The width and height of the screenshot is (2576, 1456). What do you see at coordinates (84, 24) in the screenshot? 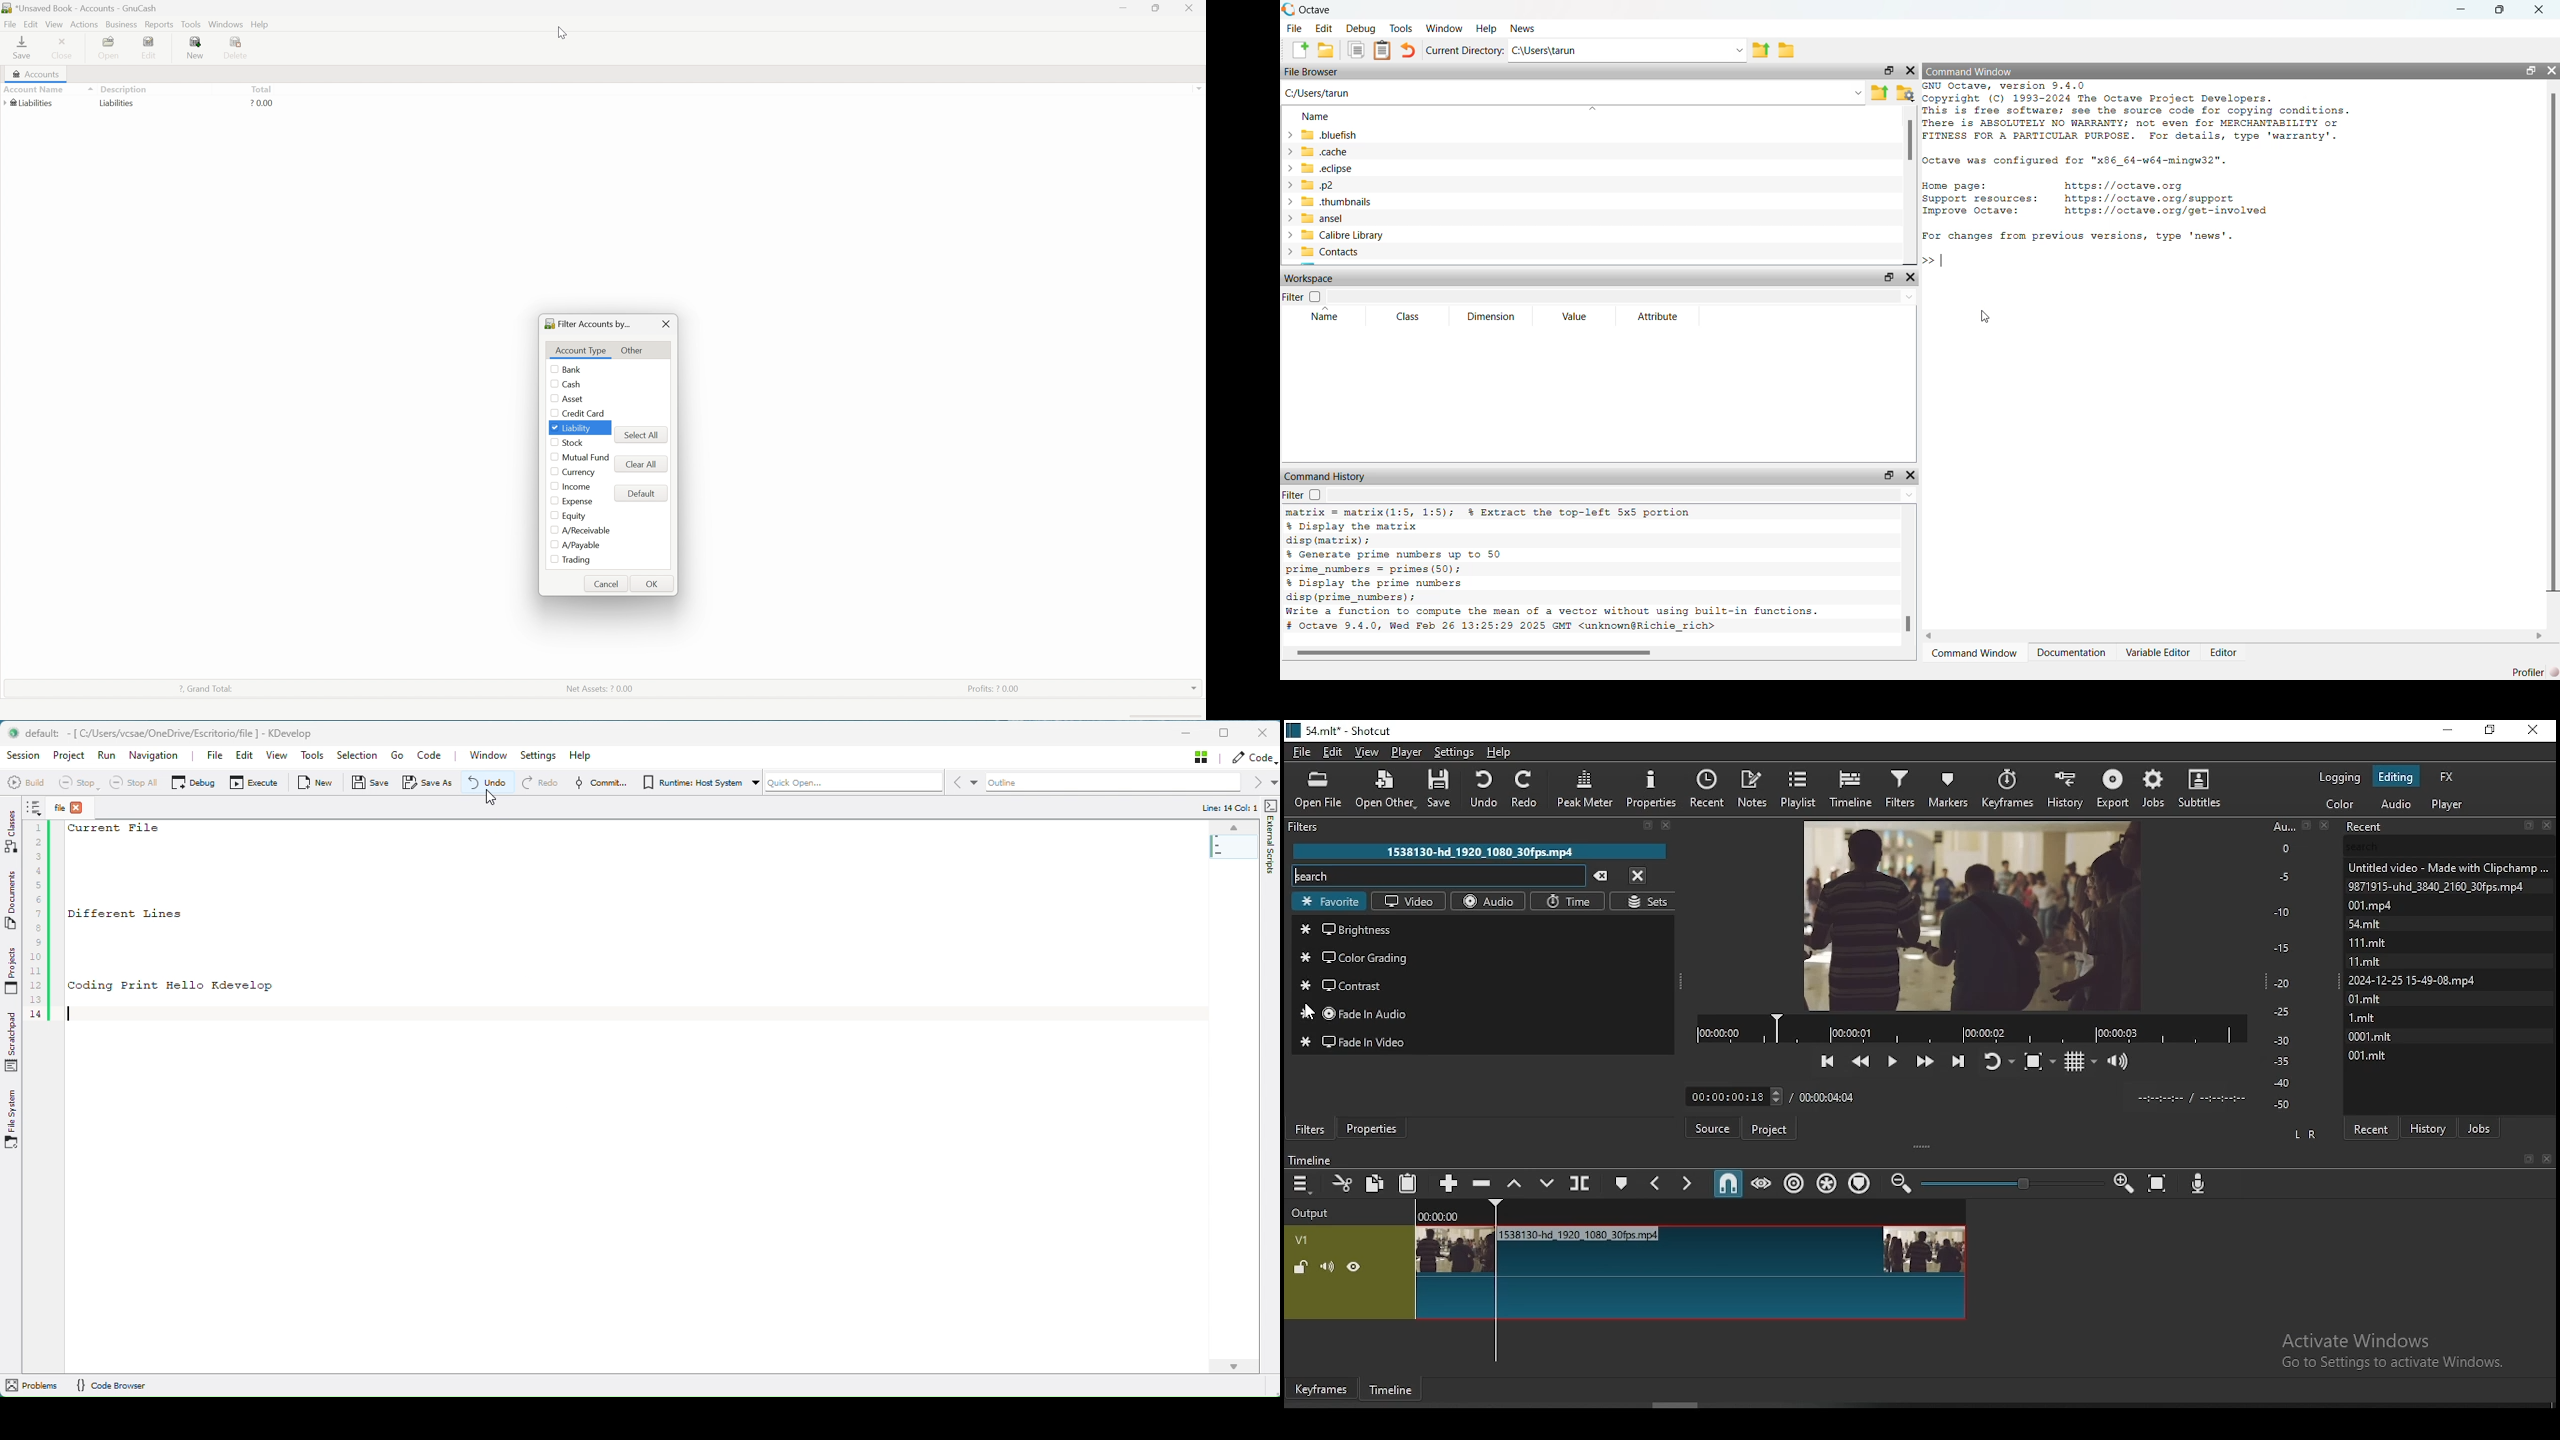
I see `Actions` at bounding box center [84, 24].